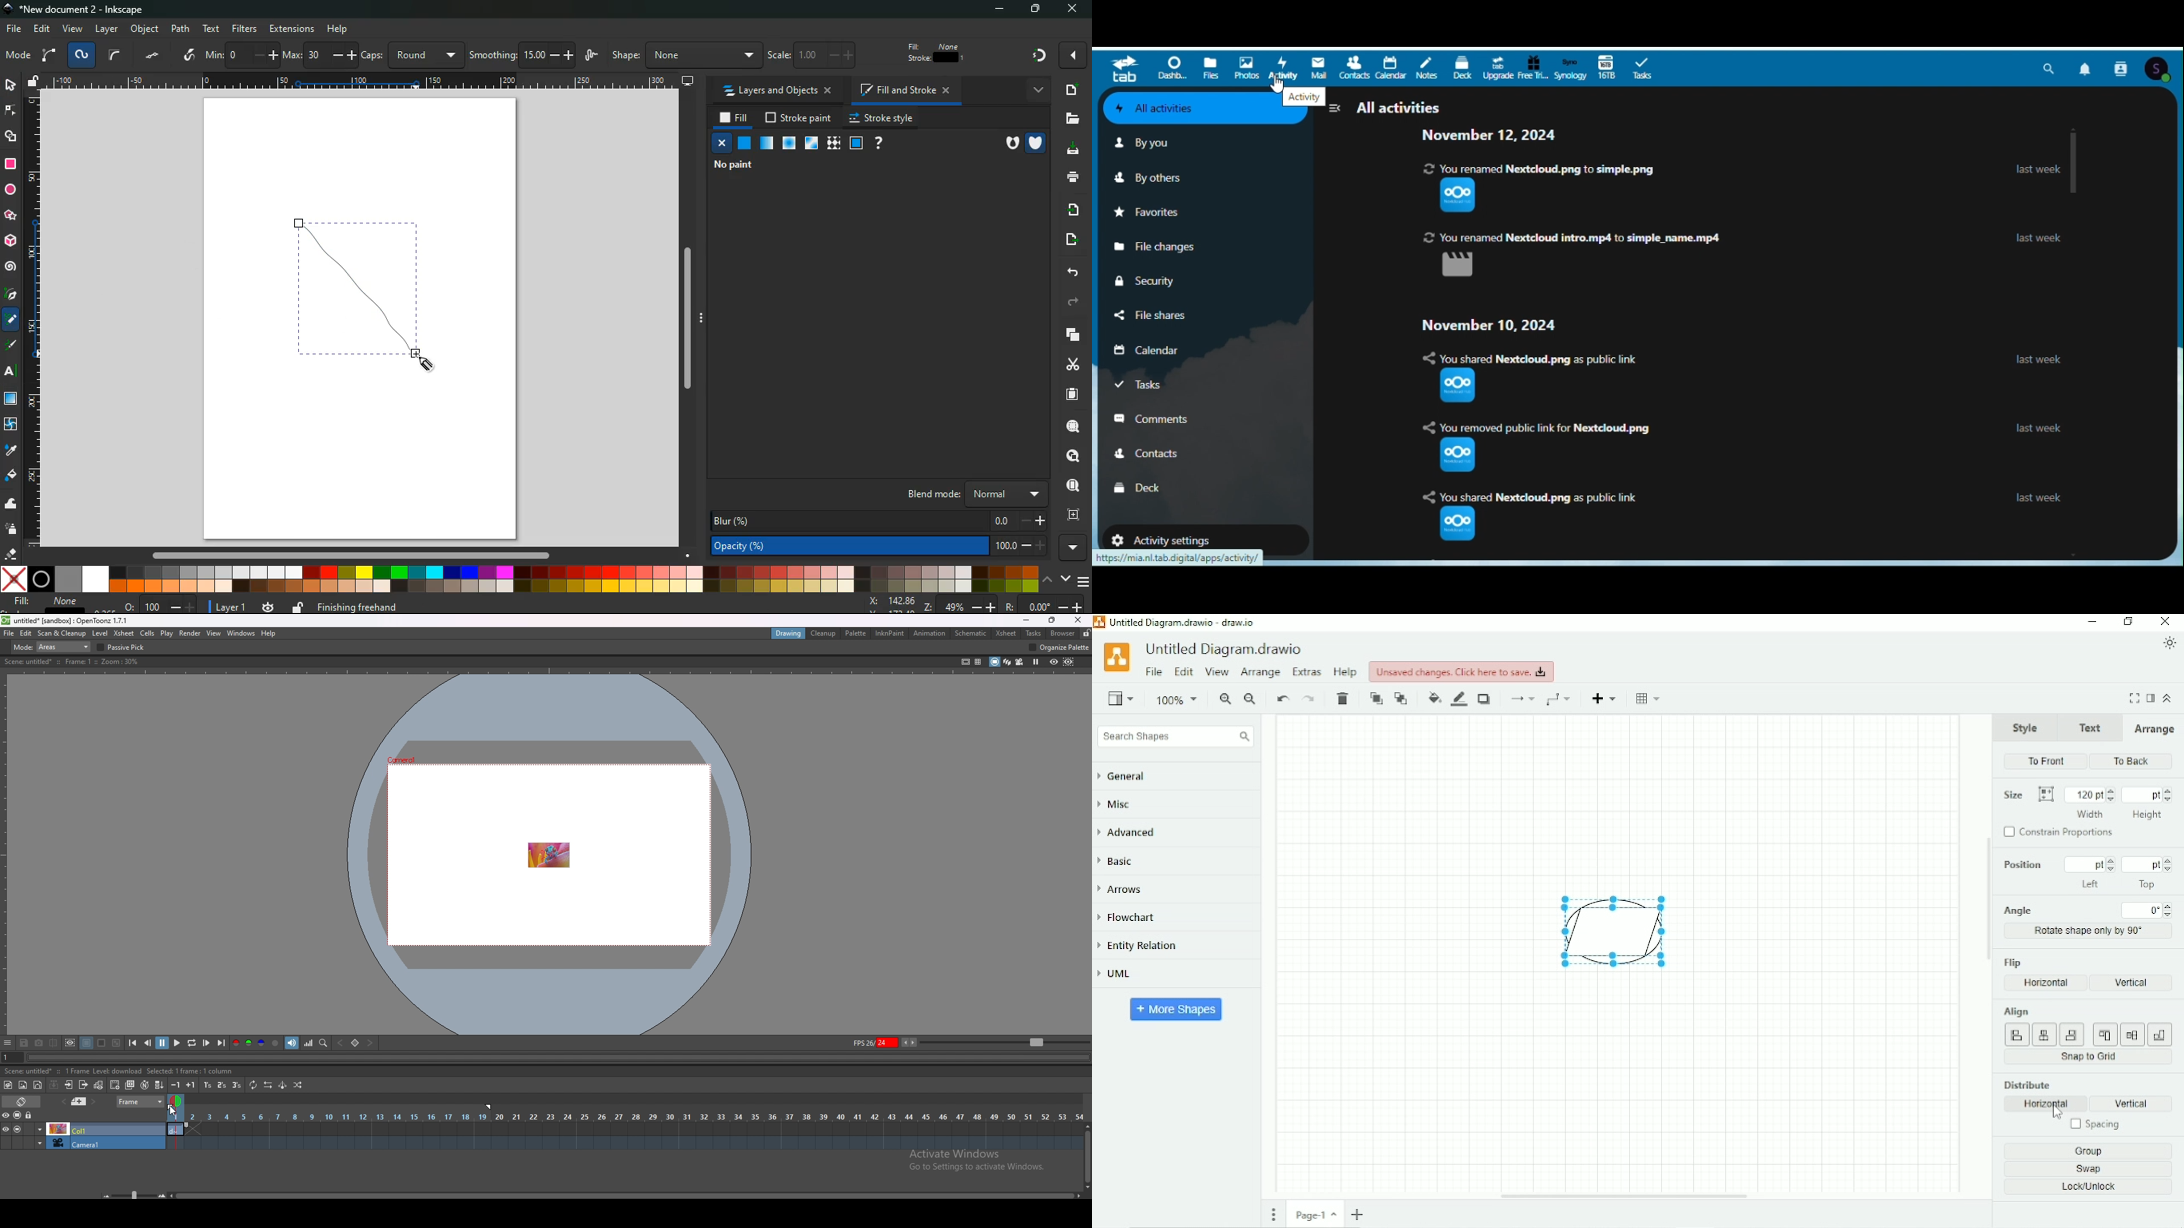 This screenshot has width=2184, height=1232. What do you see at coordinates (882, 144) in the screenshot?
I see `help` at bounding box center [882, 144].